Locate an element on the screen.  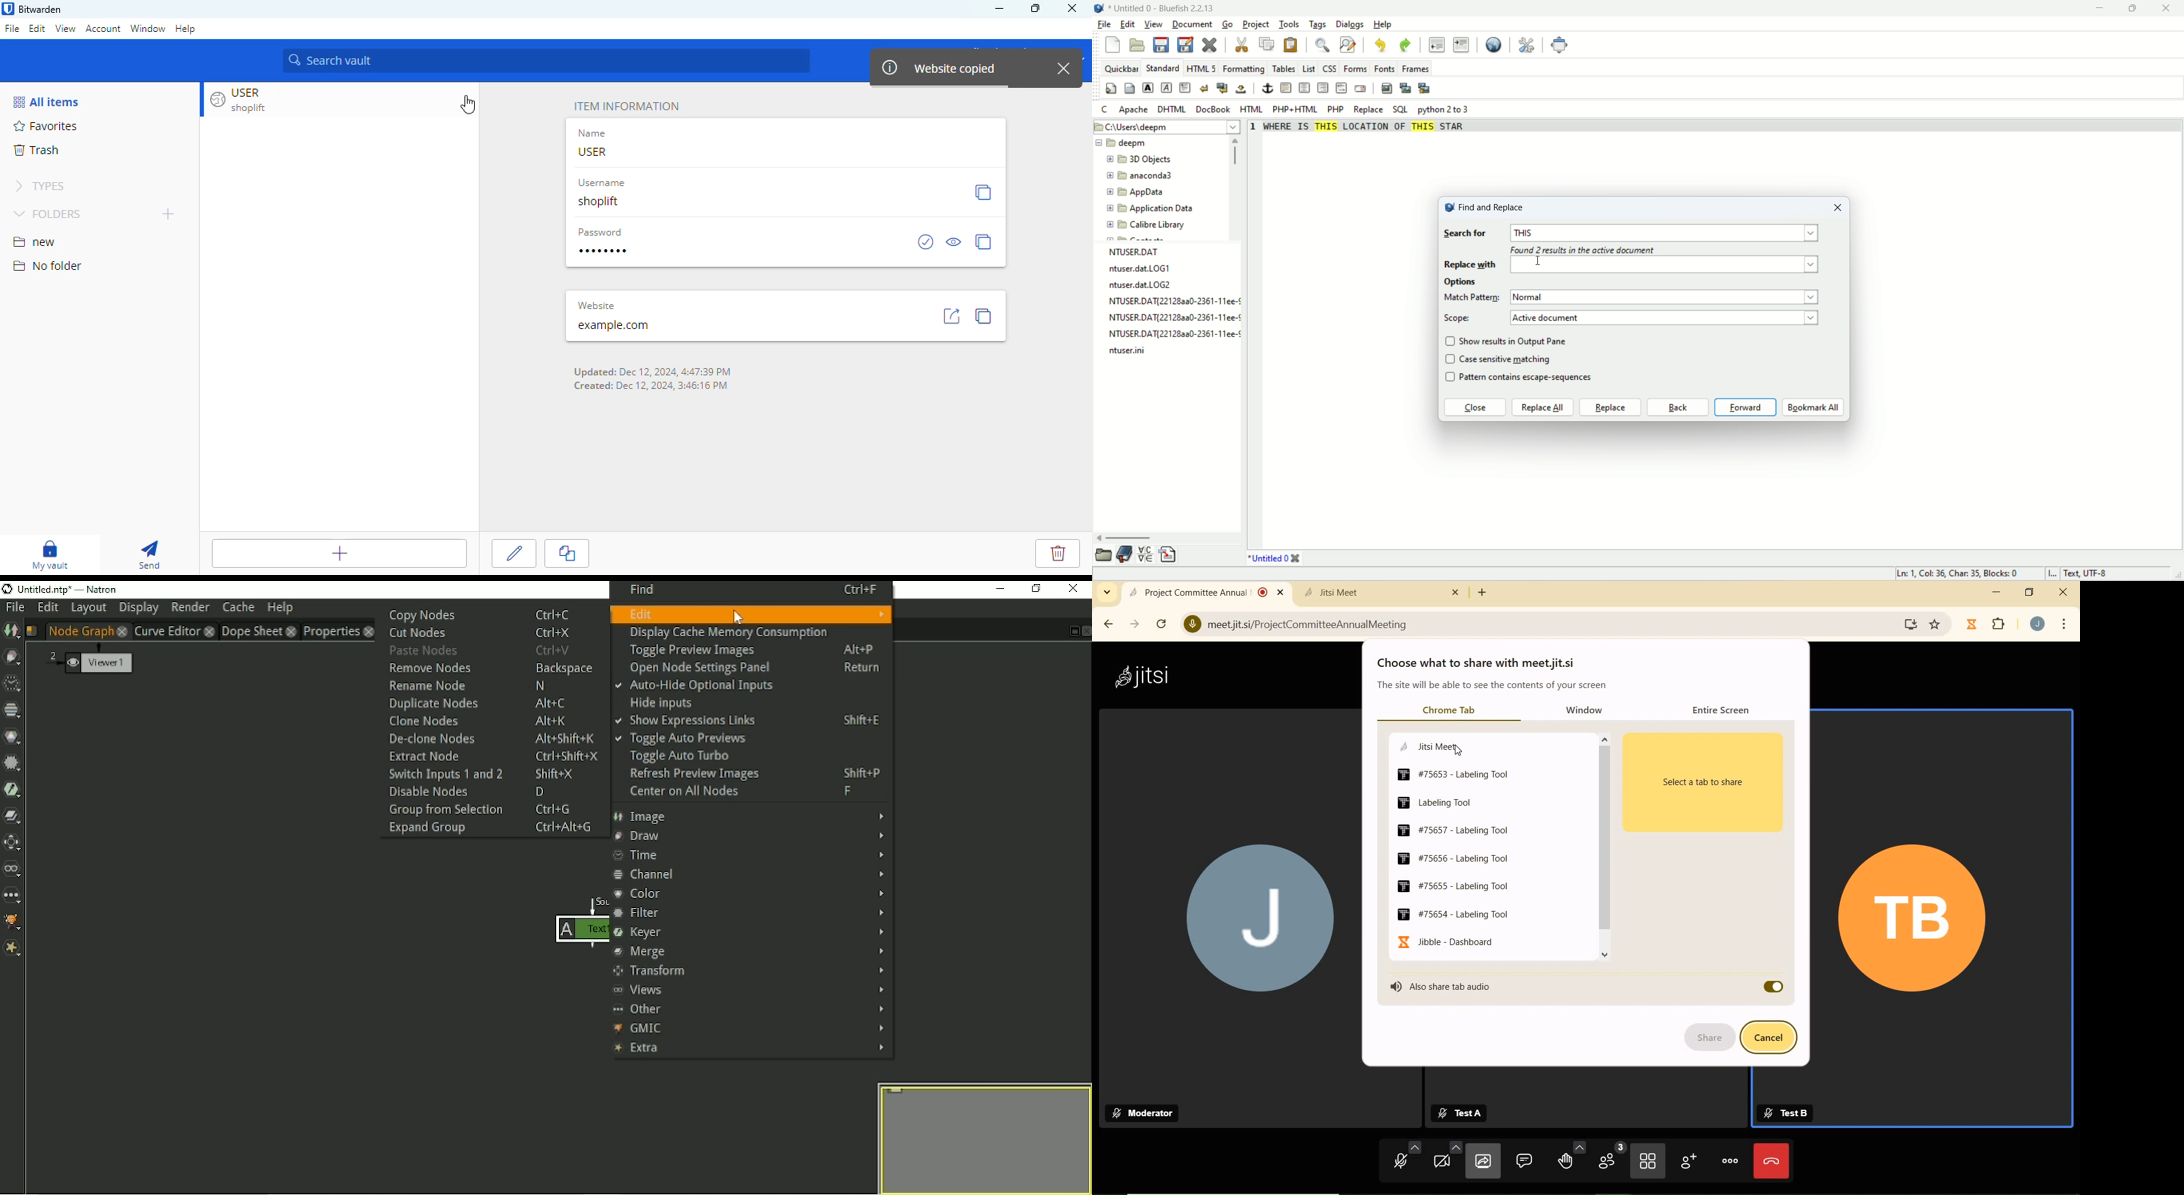
cut is located at coordinates (1243, 45).